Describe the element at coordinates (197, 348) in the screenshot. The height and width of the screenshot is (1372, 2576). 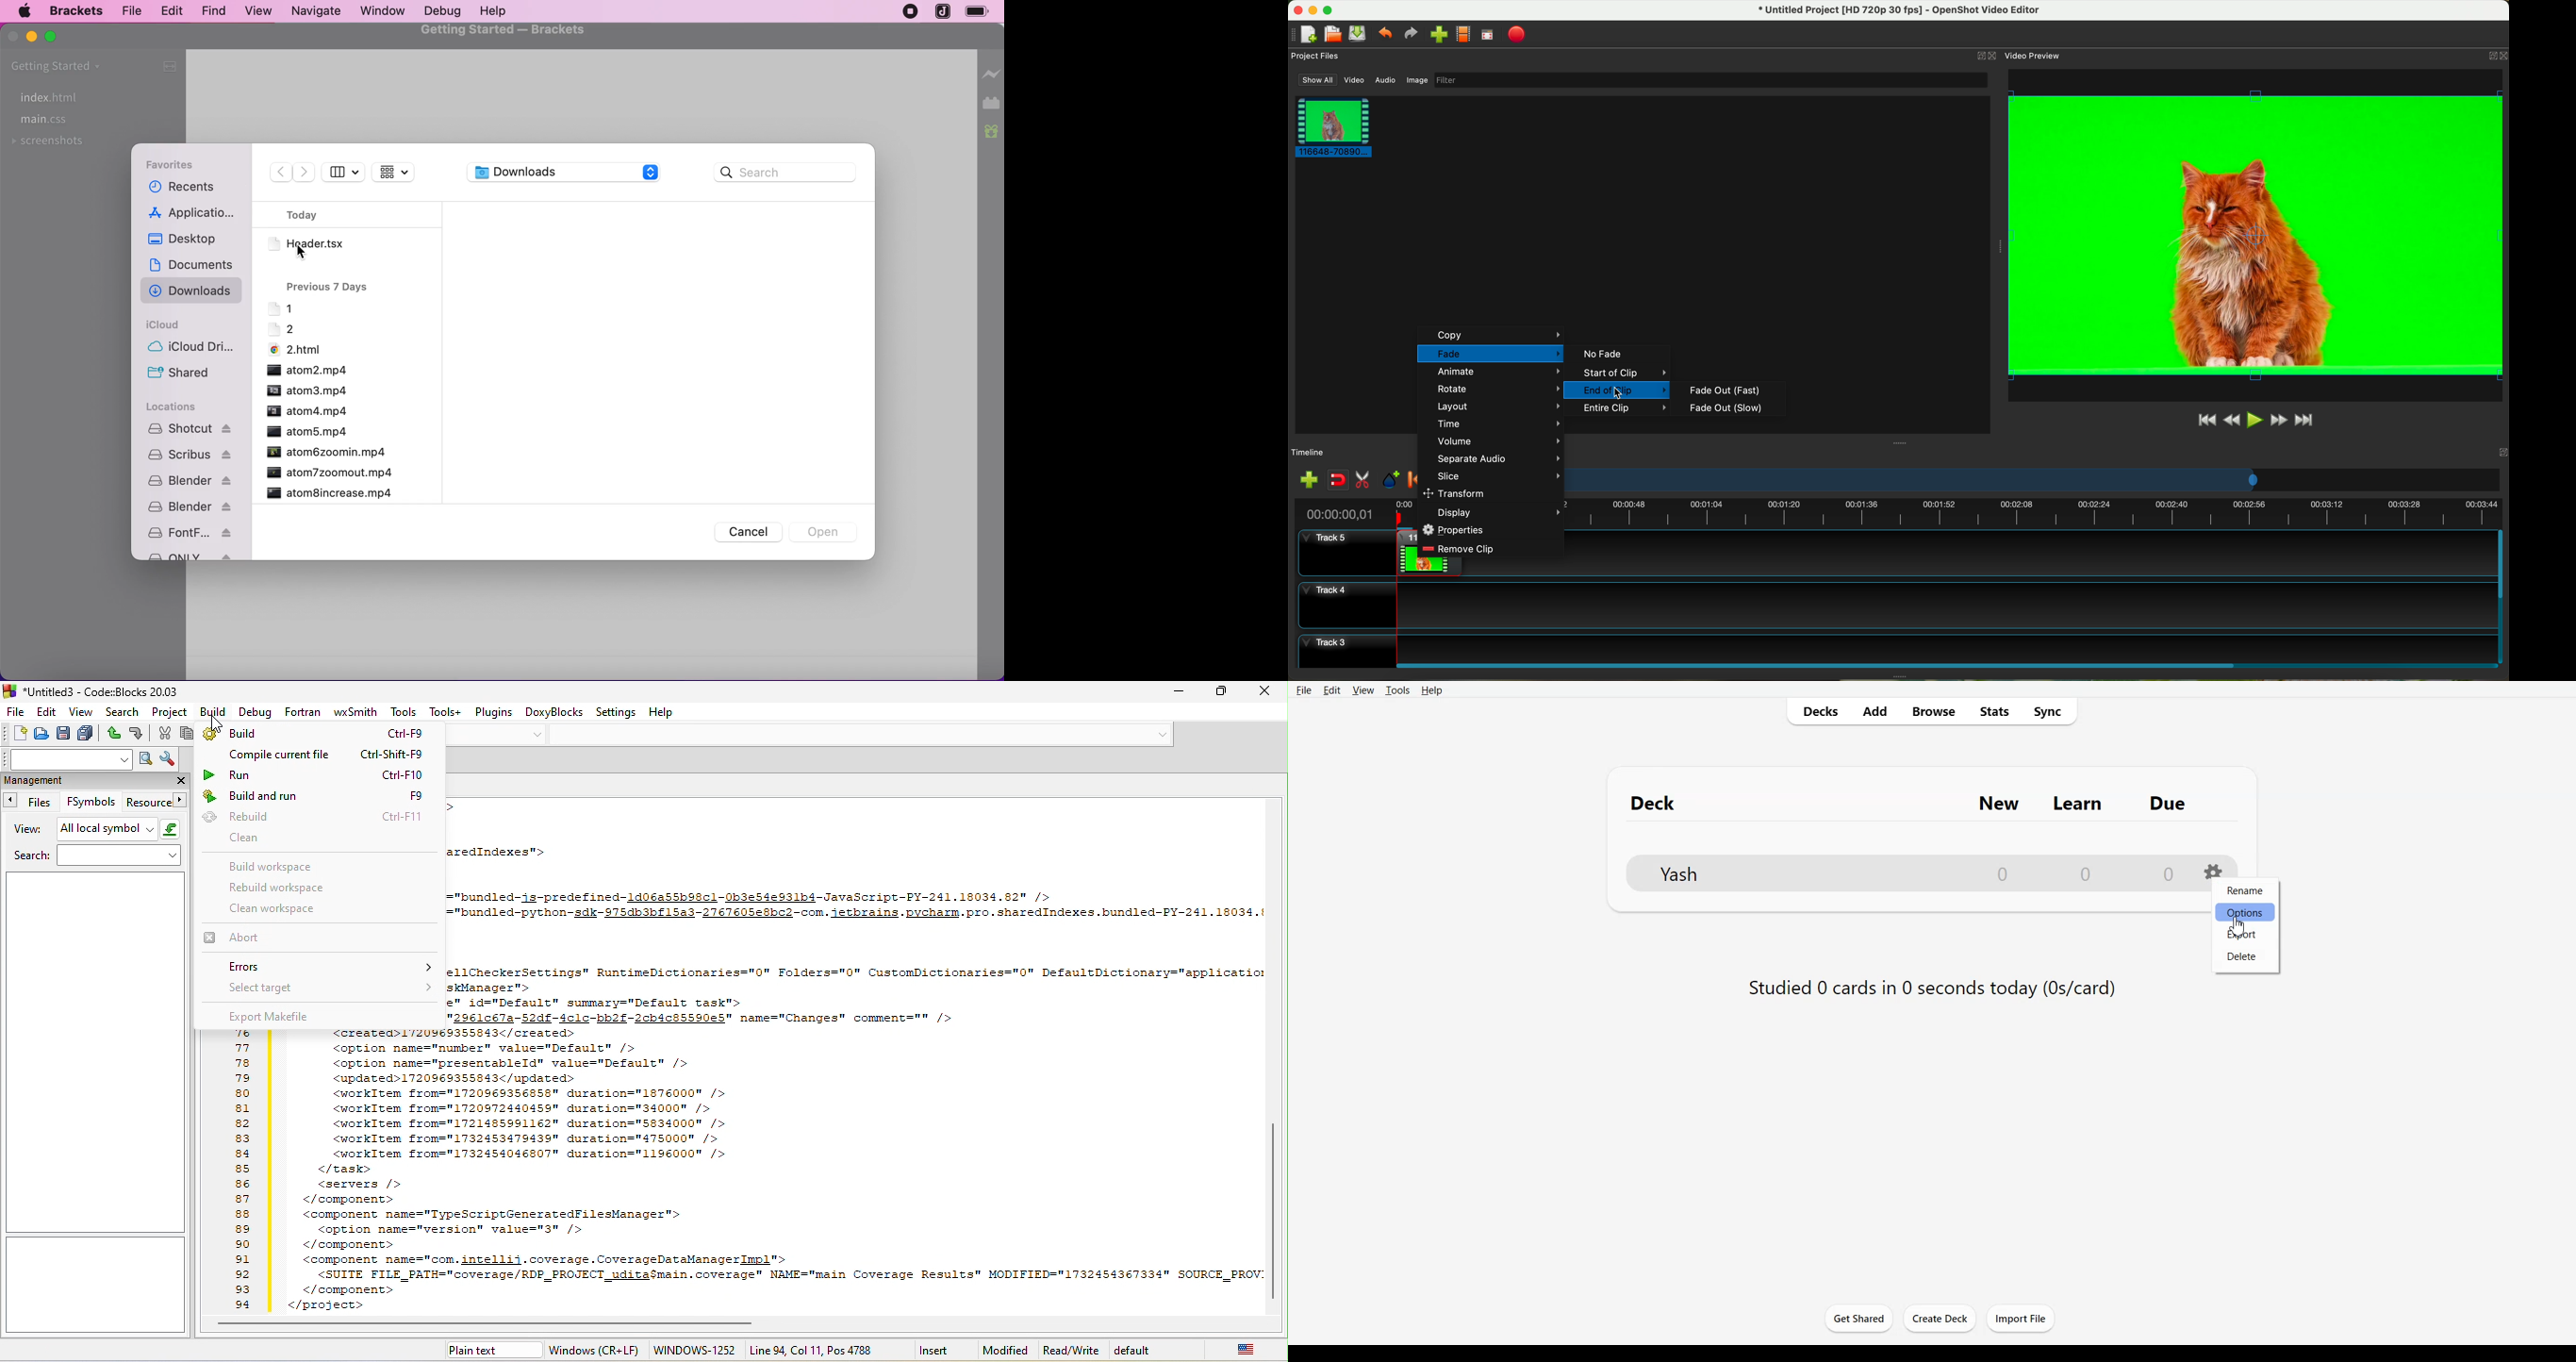
I see `icloud drive` at that location.